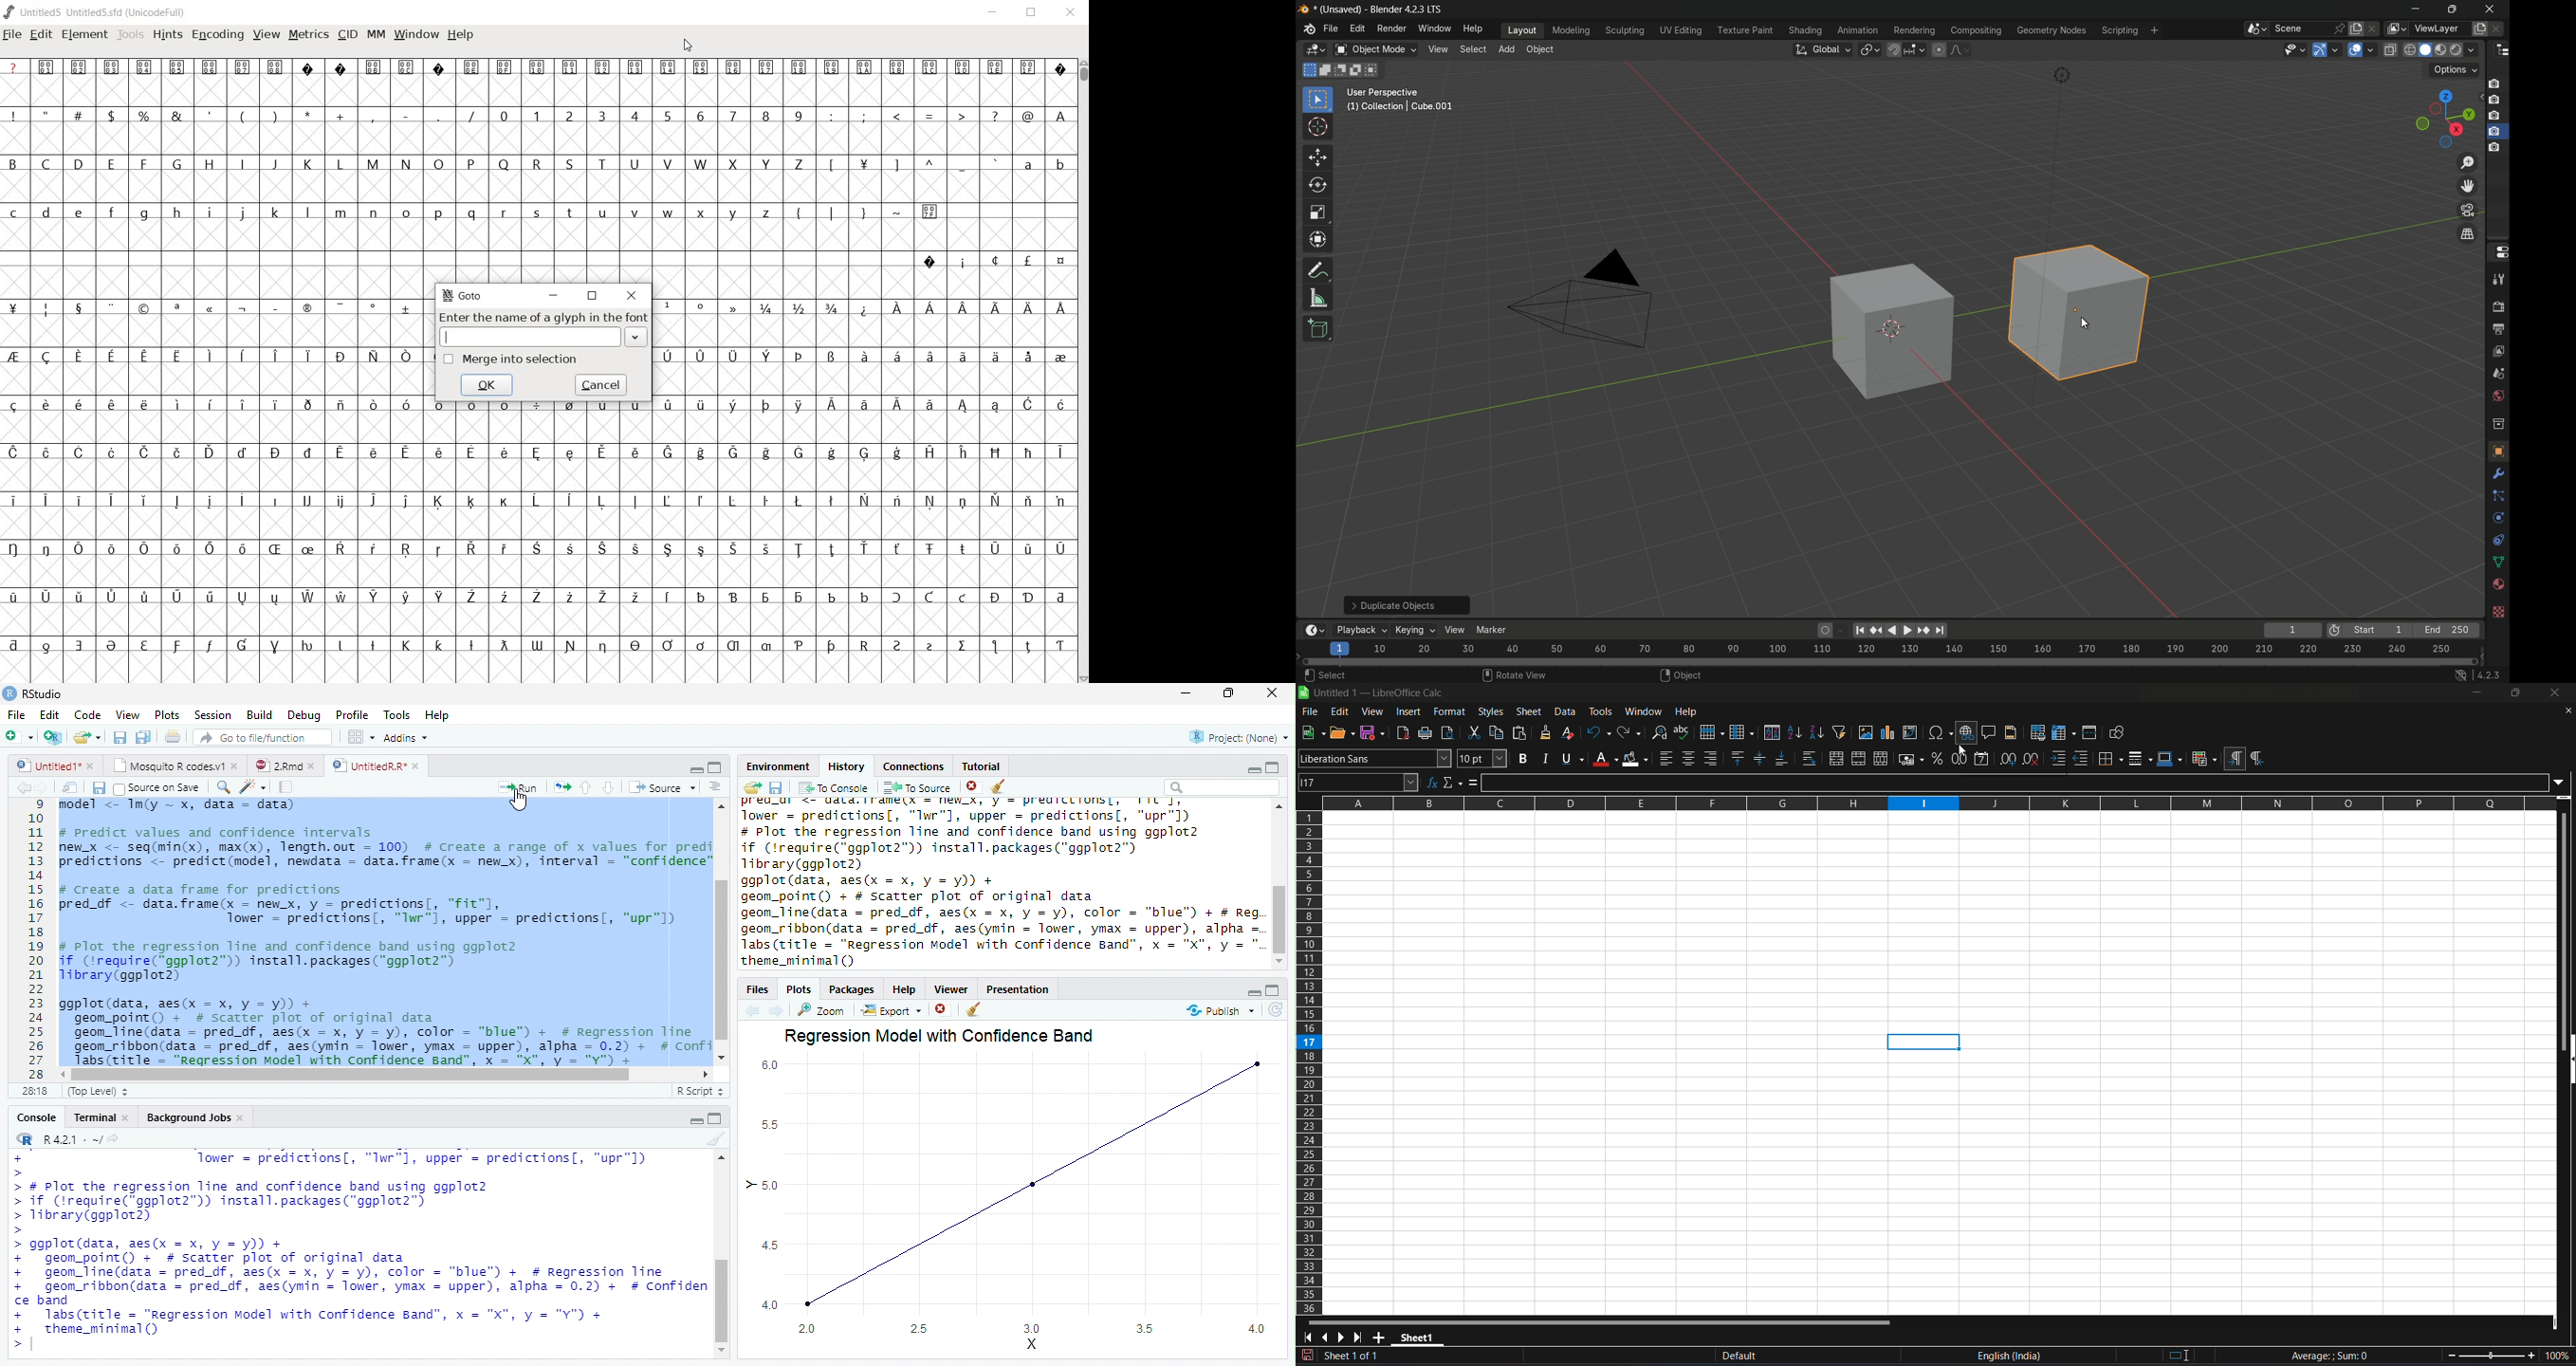  Describe the element at coordinates (604, 67) in the screenshot. I see `Symbol` at that location.